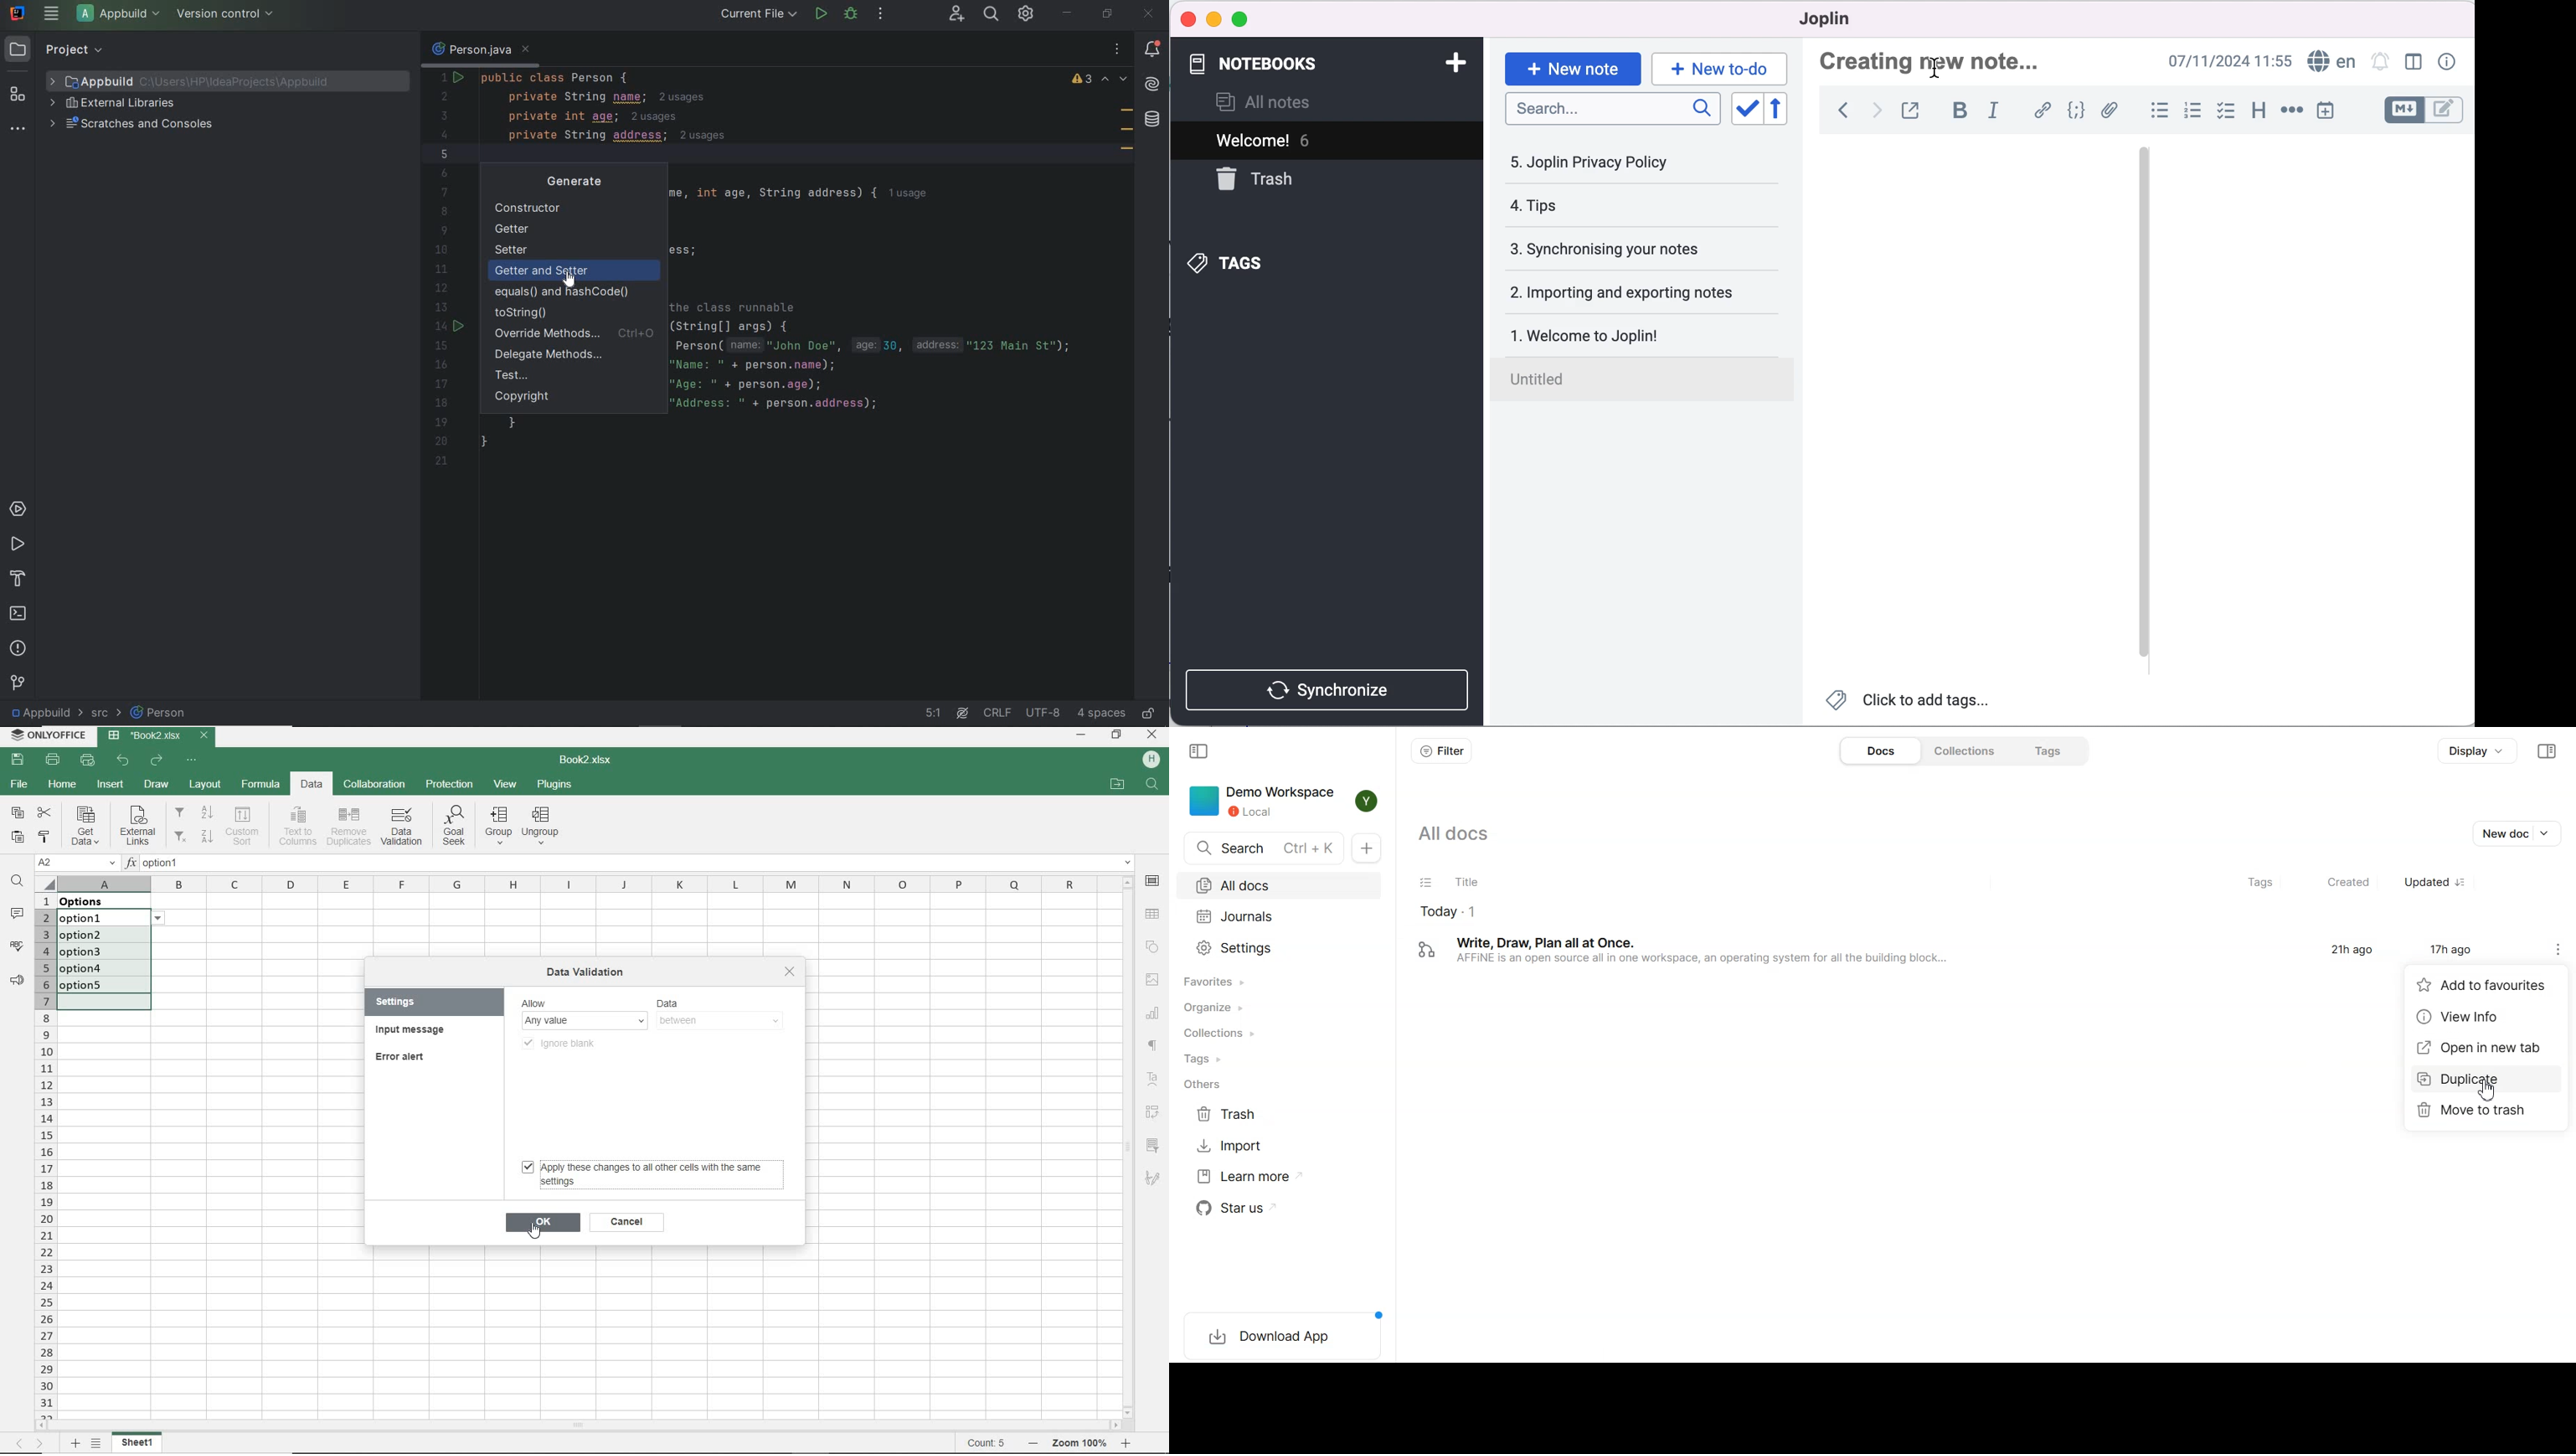 This screenshot has width=2576, height=1456. I want to click on Cursor, so click(1938, 66).